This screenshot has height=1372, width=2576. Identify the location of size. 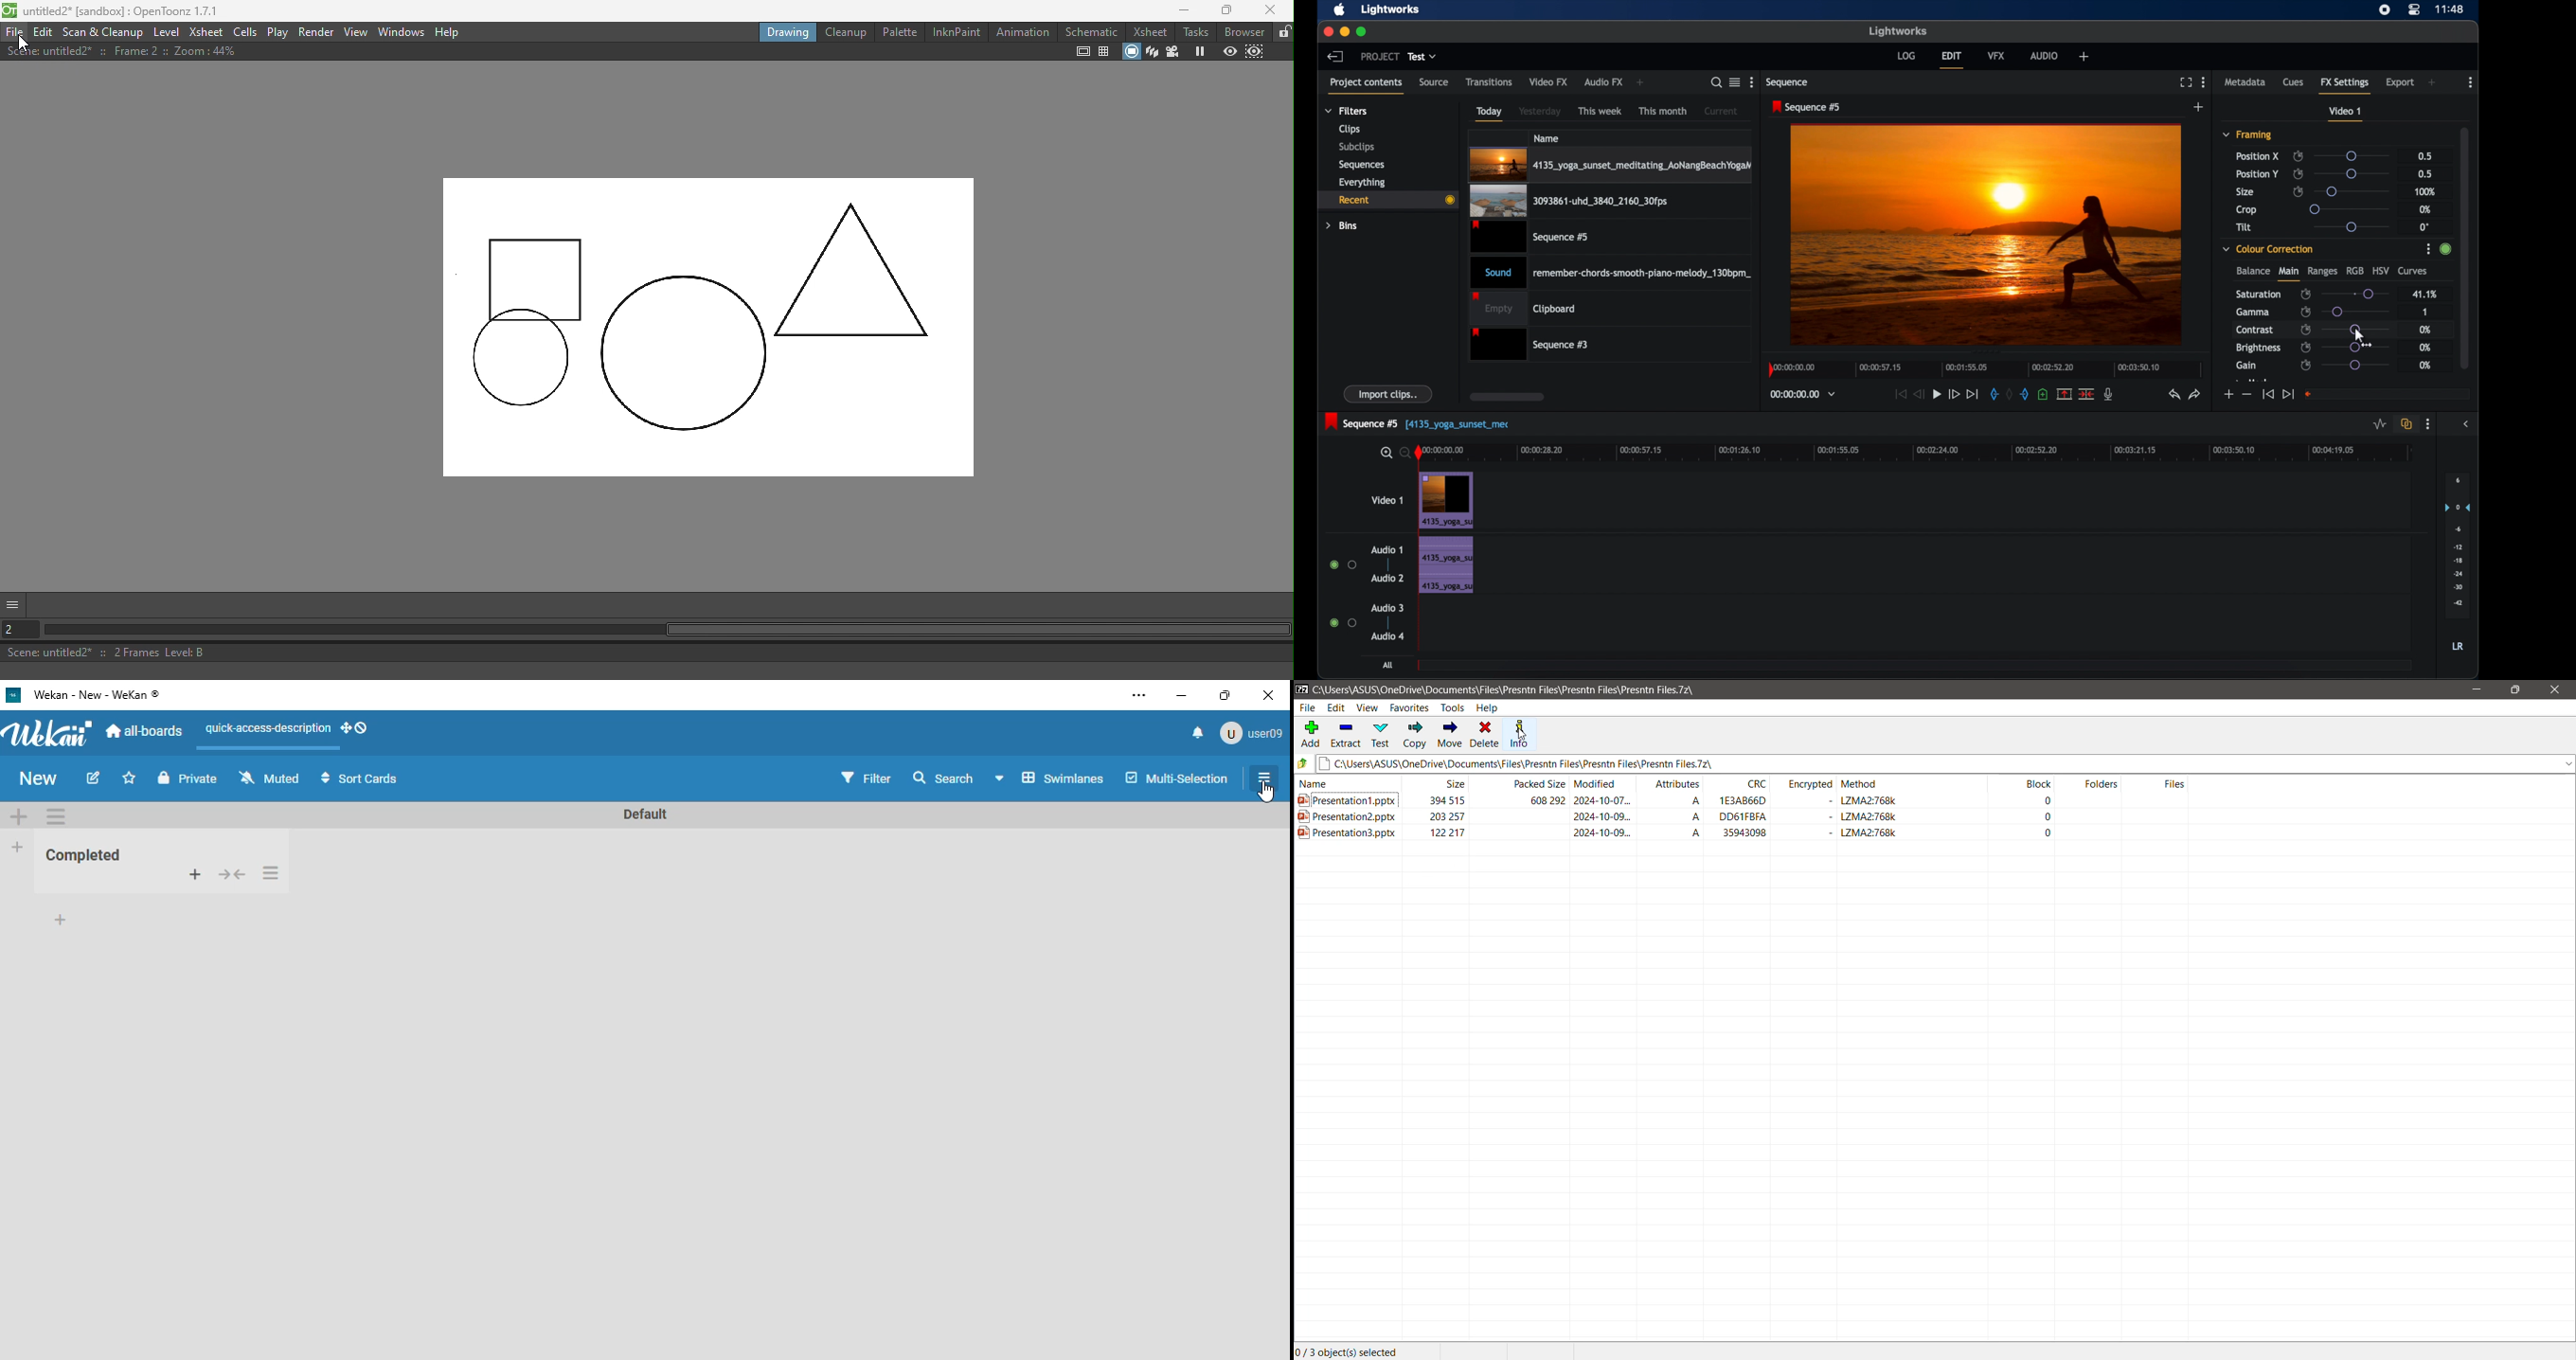
(1461, 784).